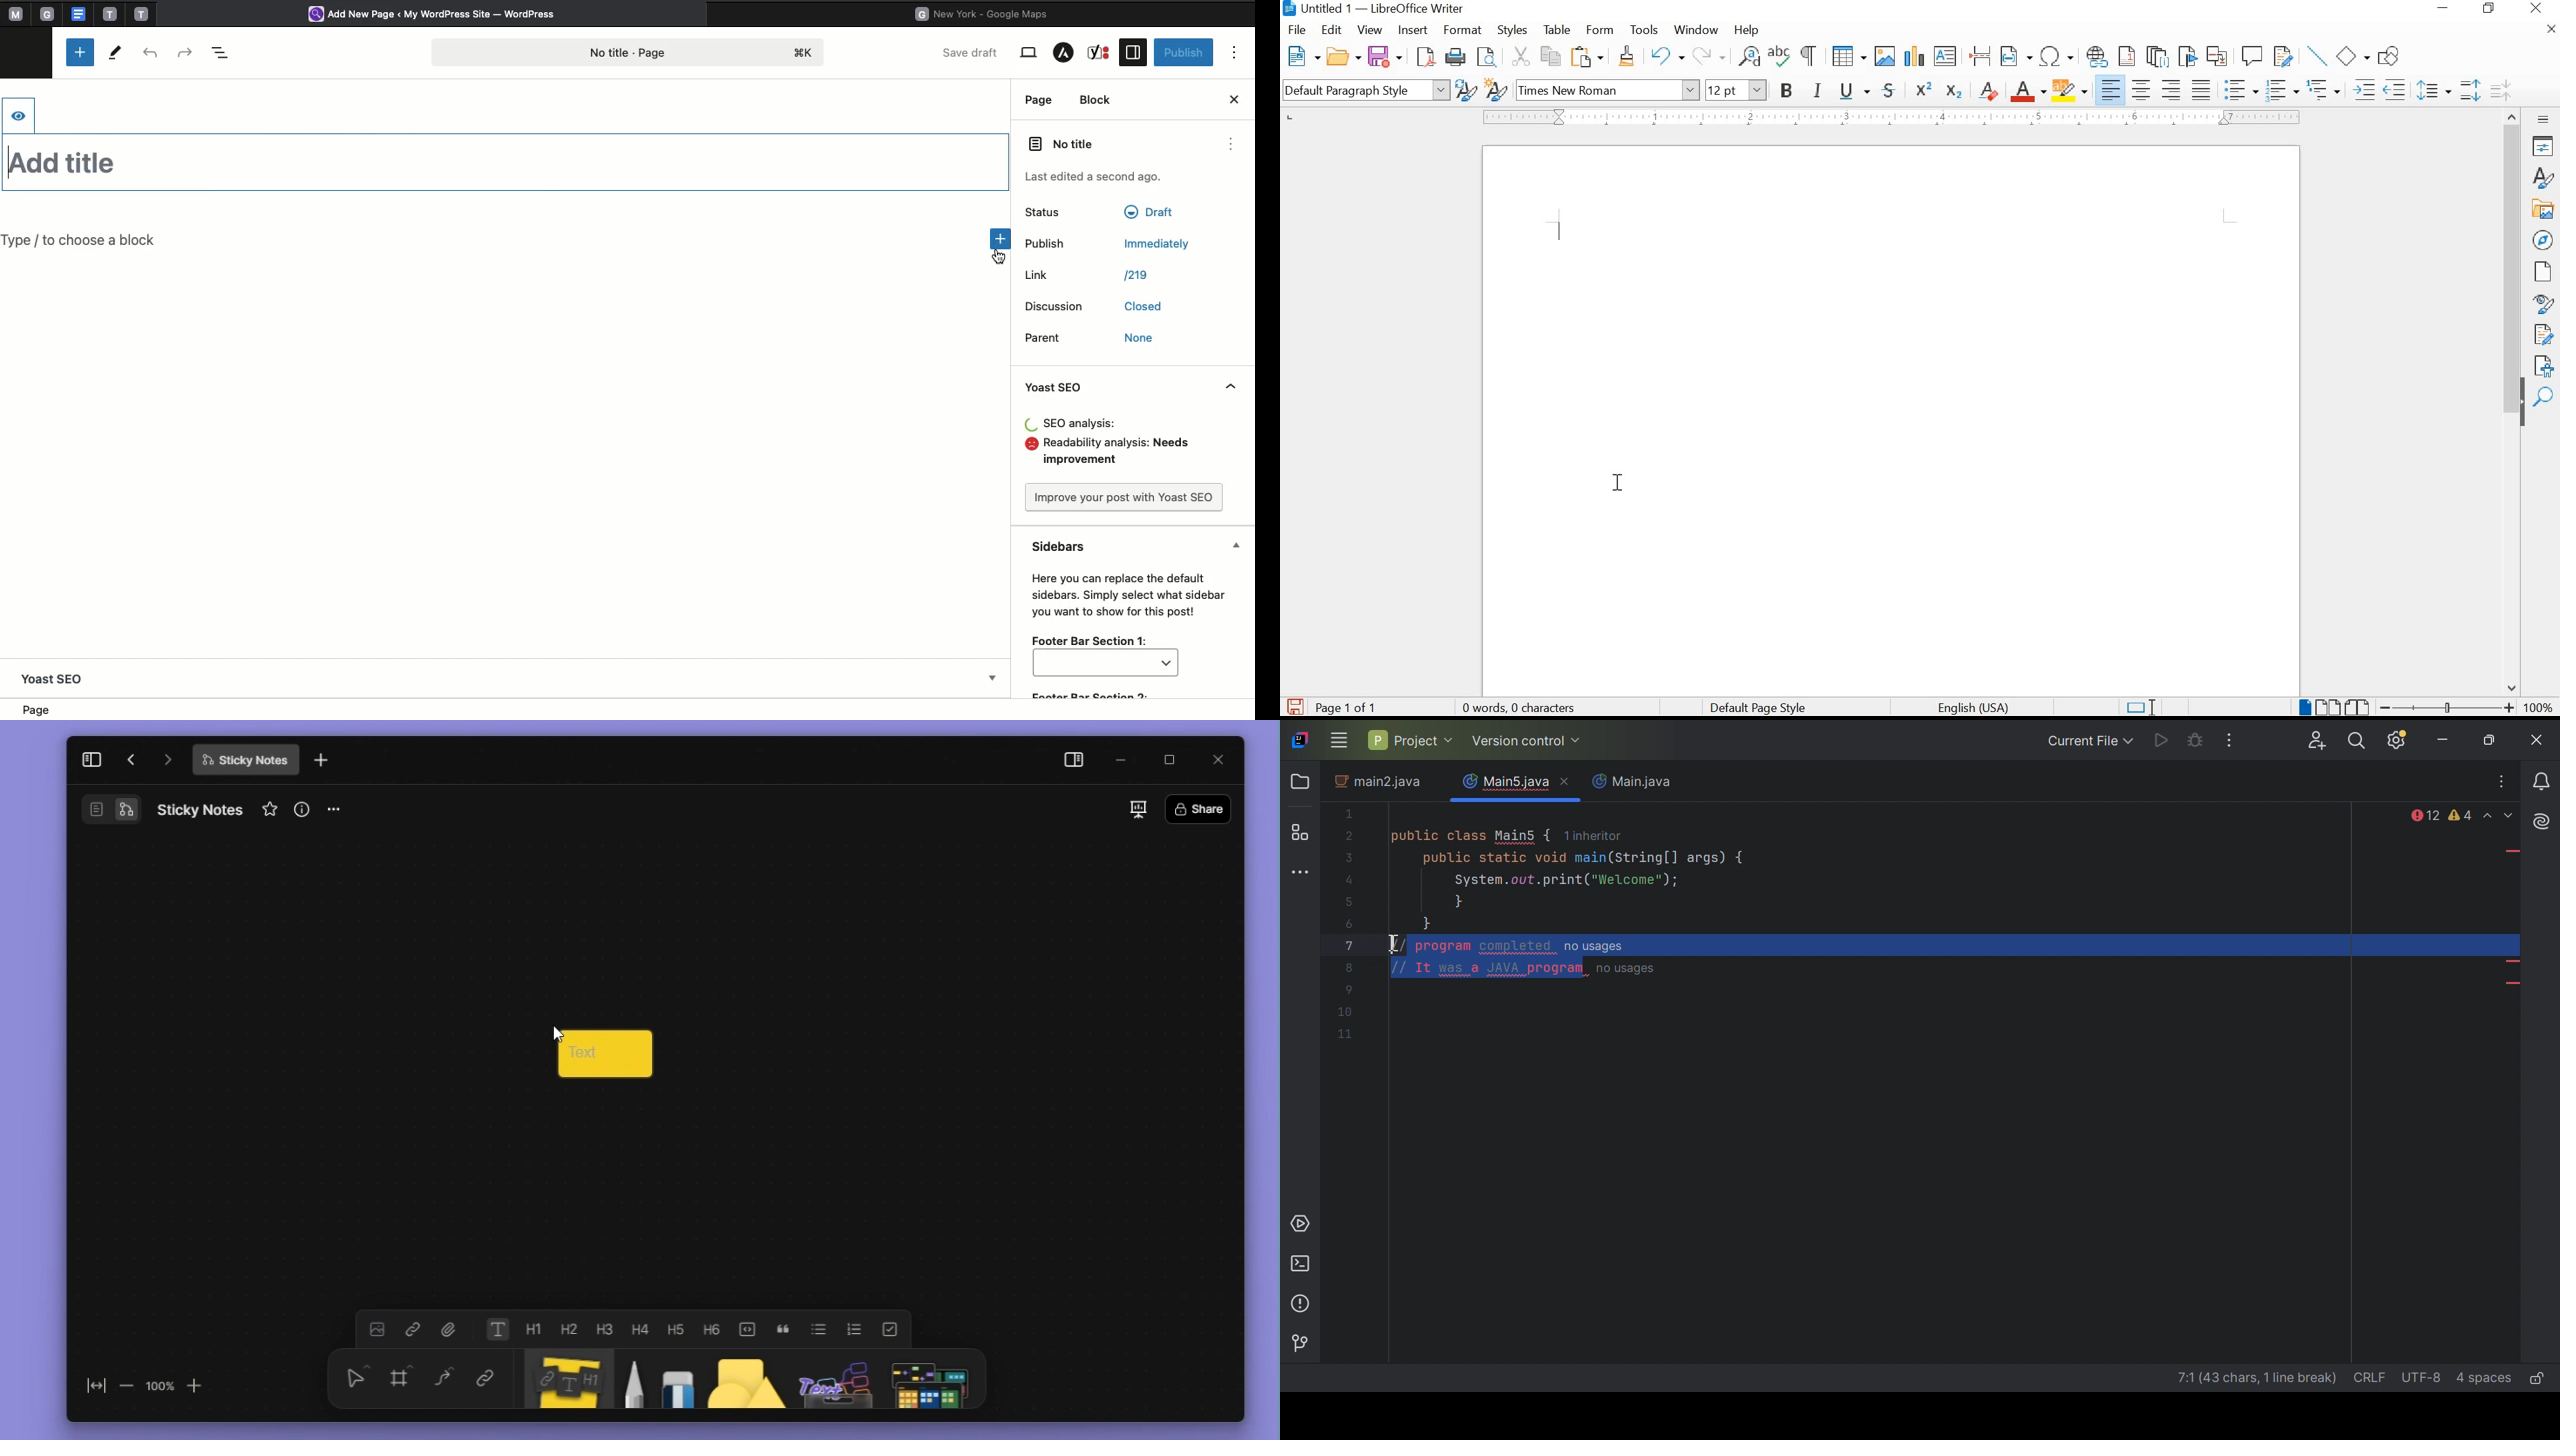  Describe the element at coordinates (1097, 177) in the screenshot. I see `last edited a second ago` at that location.